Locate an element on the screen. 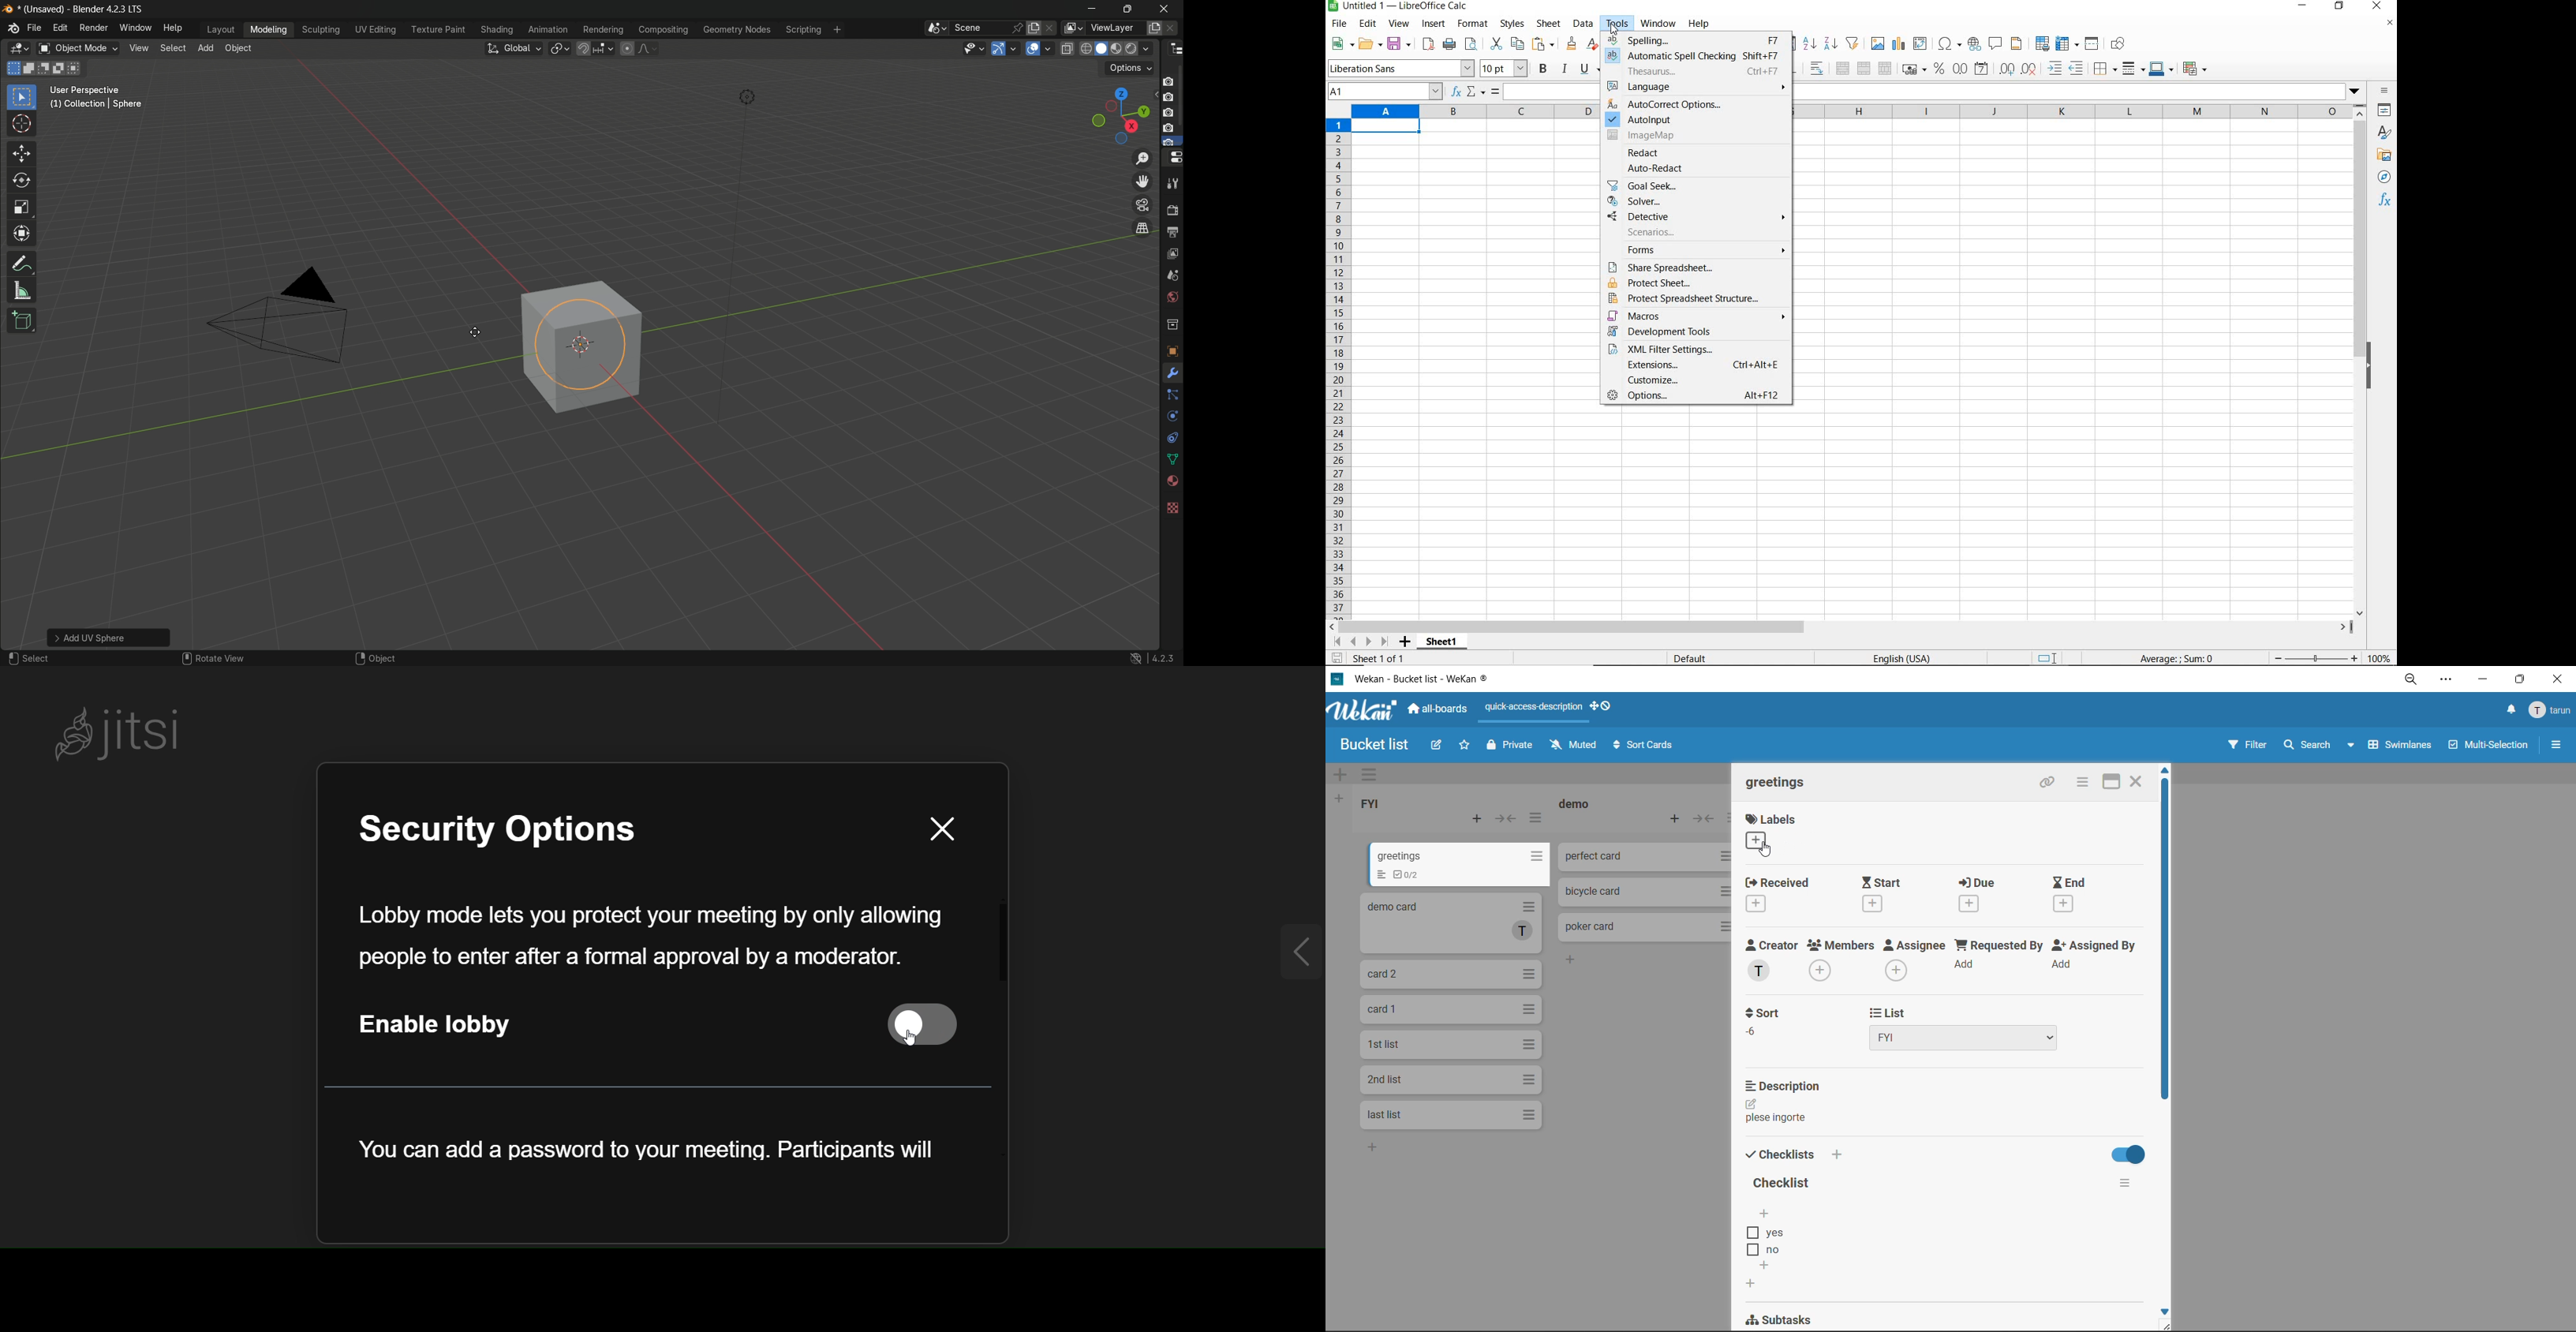 The height and width of the screenshot is (1344, 2576). gallery is located at coordinates (2386, 155).